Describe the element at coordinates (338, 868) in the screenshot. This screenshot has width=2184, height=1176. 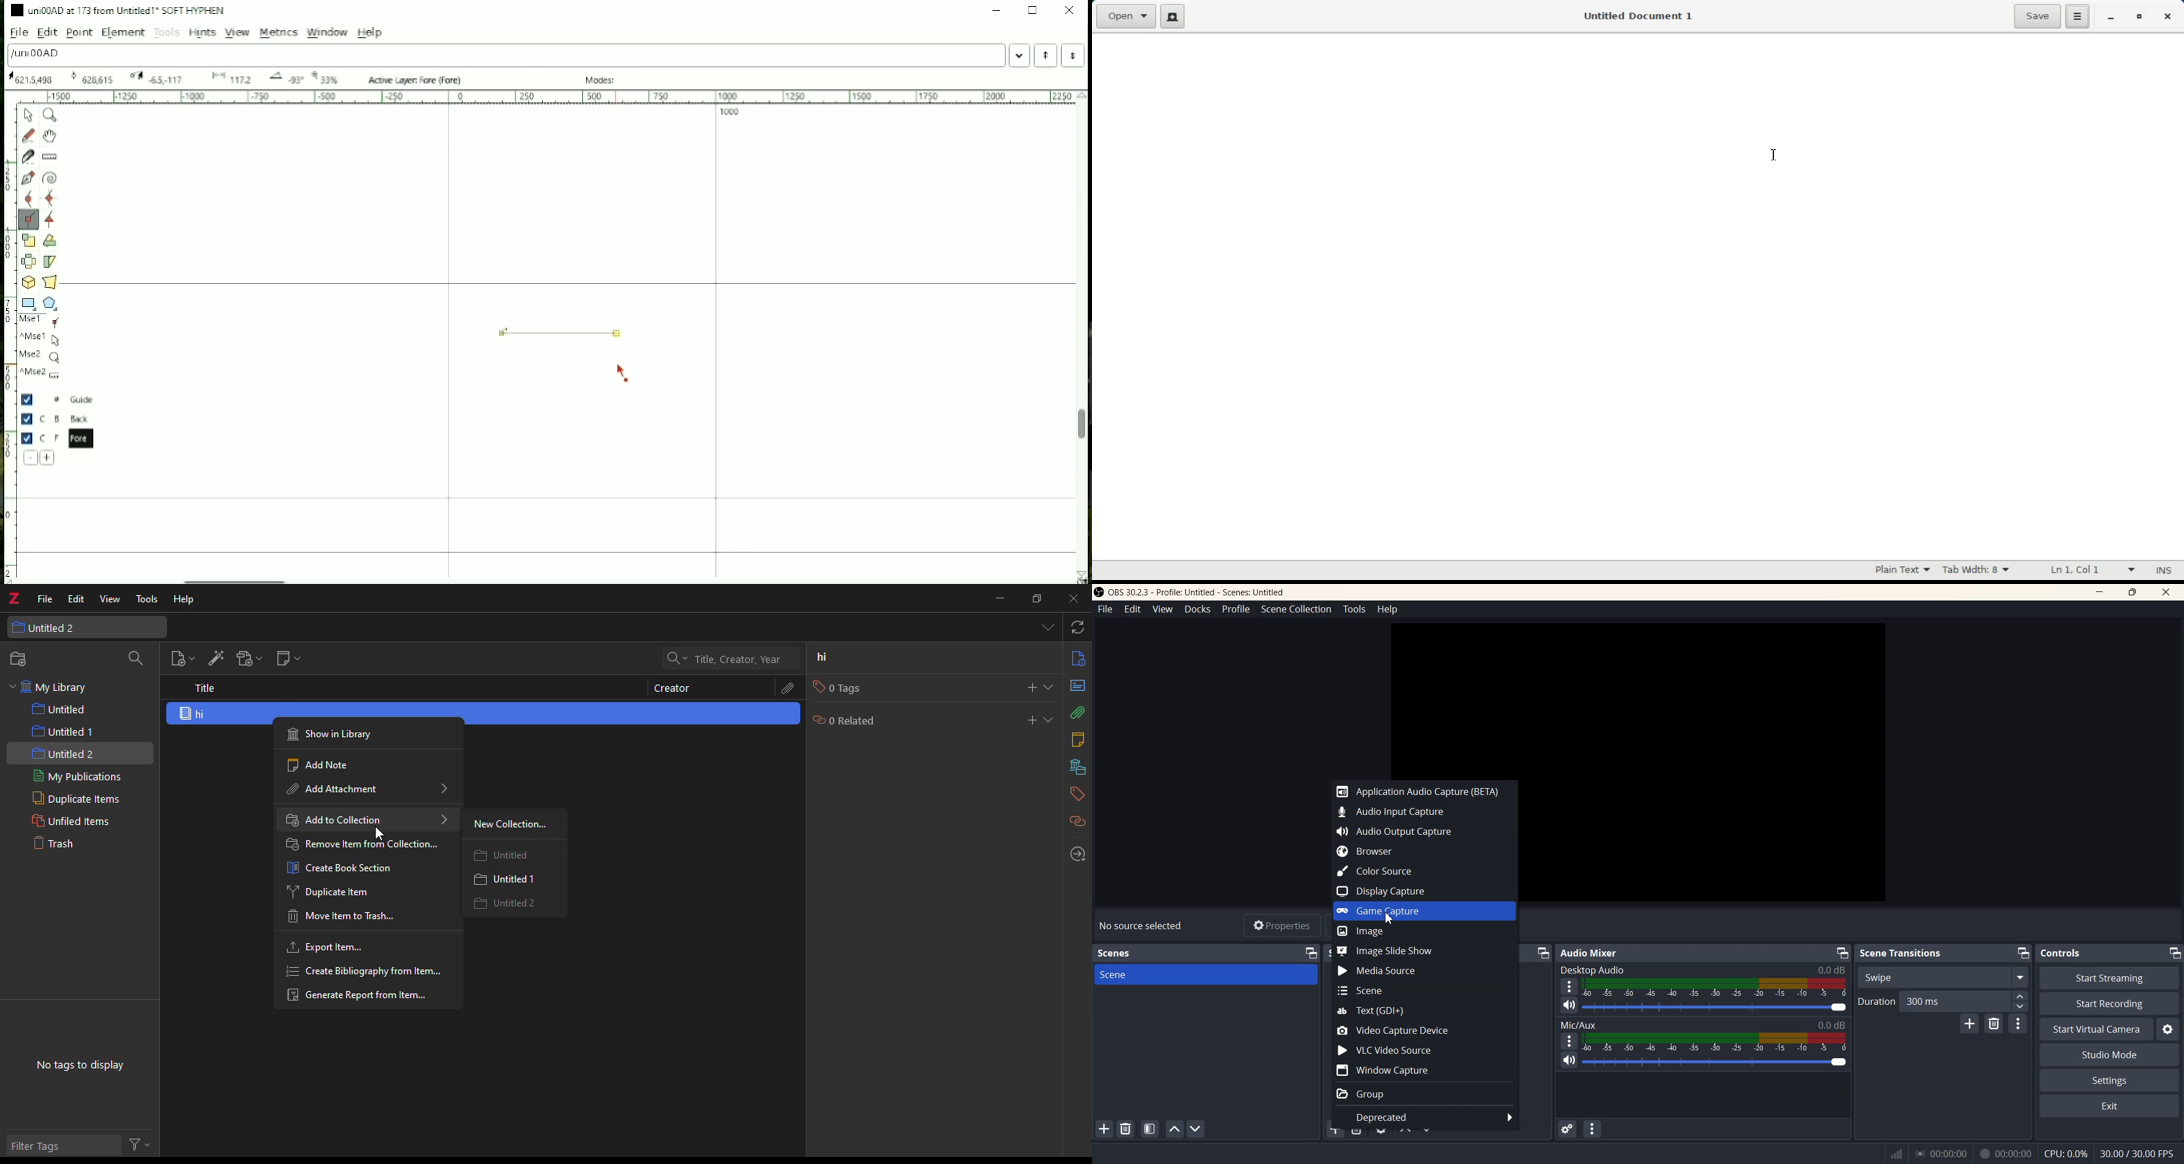
I see `create book Section` at that location.